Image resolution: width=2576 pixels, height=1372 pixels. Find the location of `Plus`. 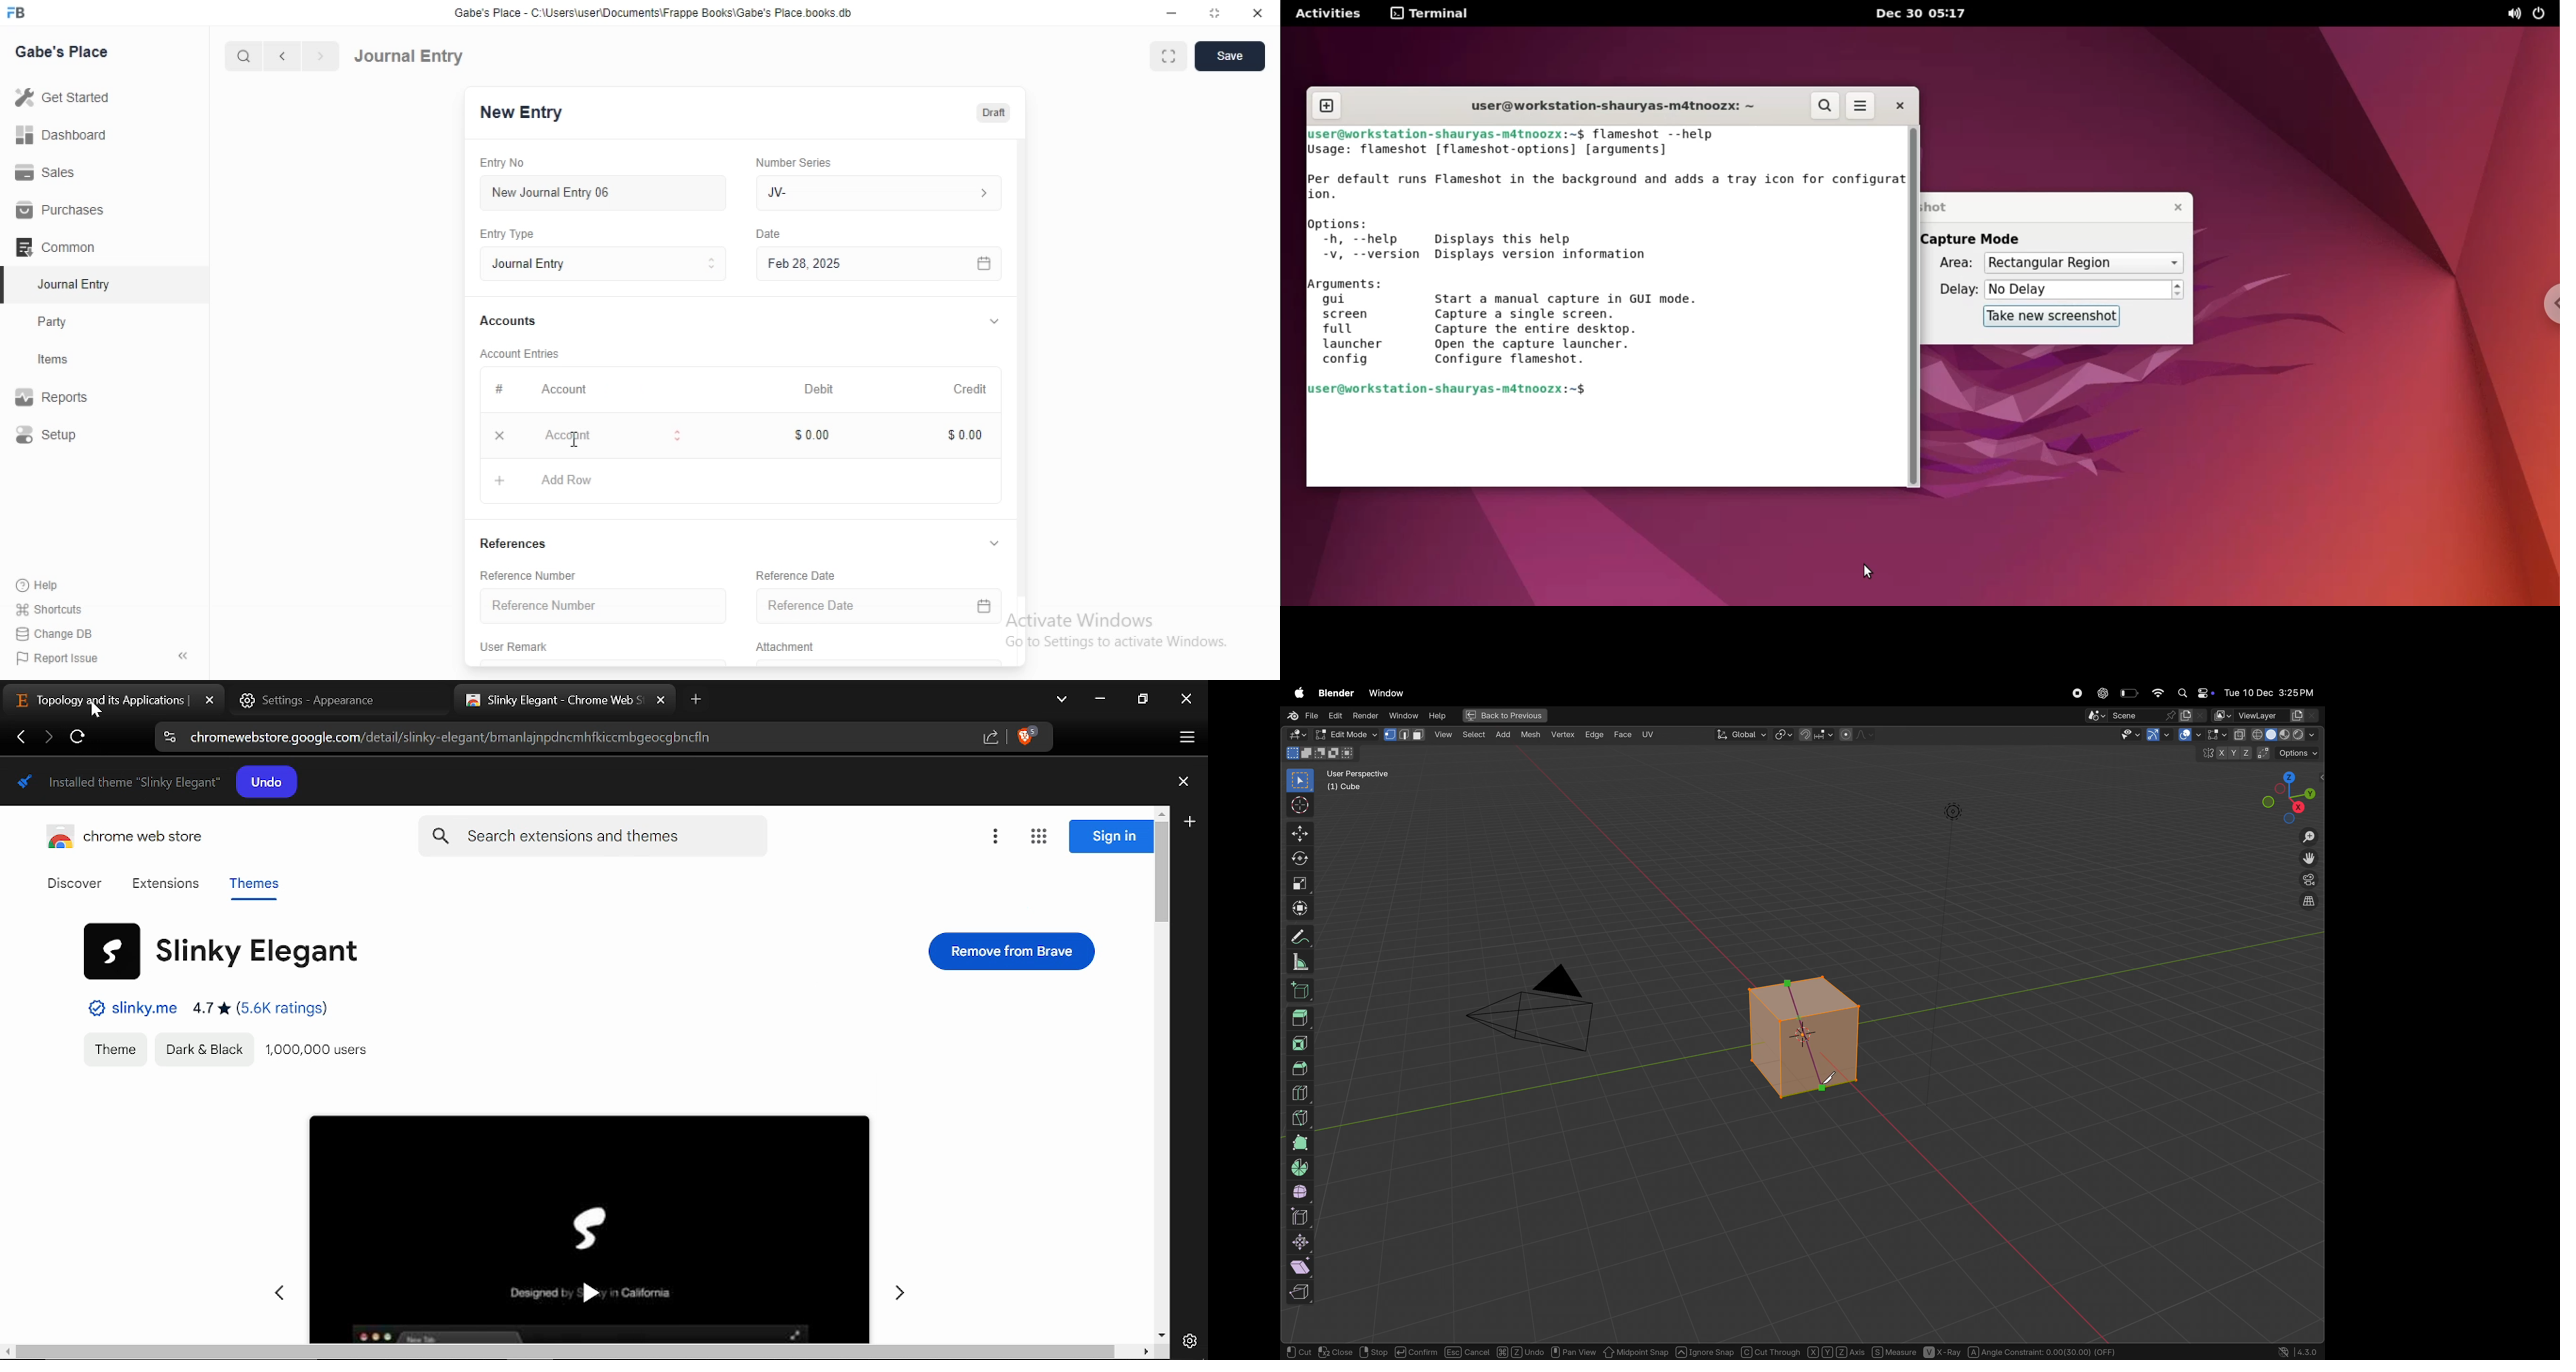

Plus is located at coordinates (1196, 821).